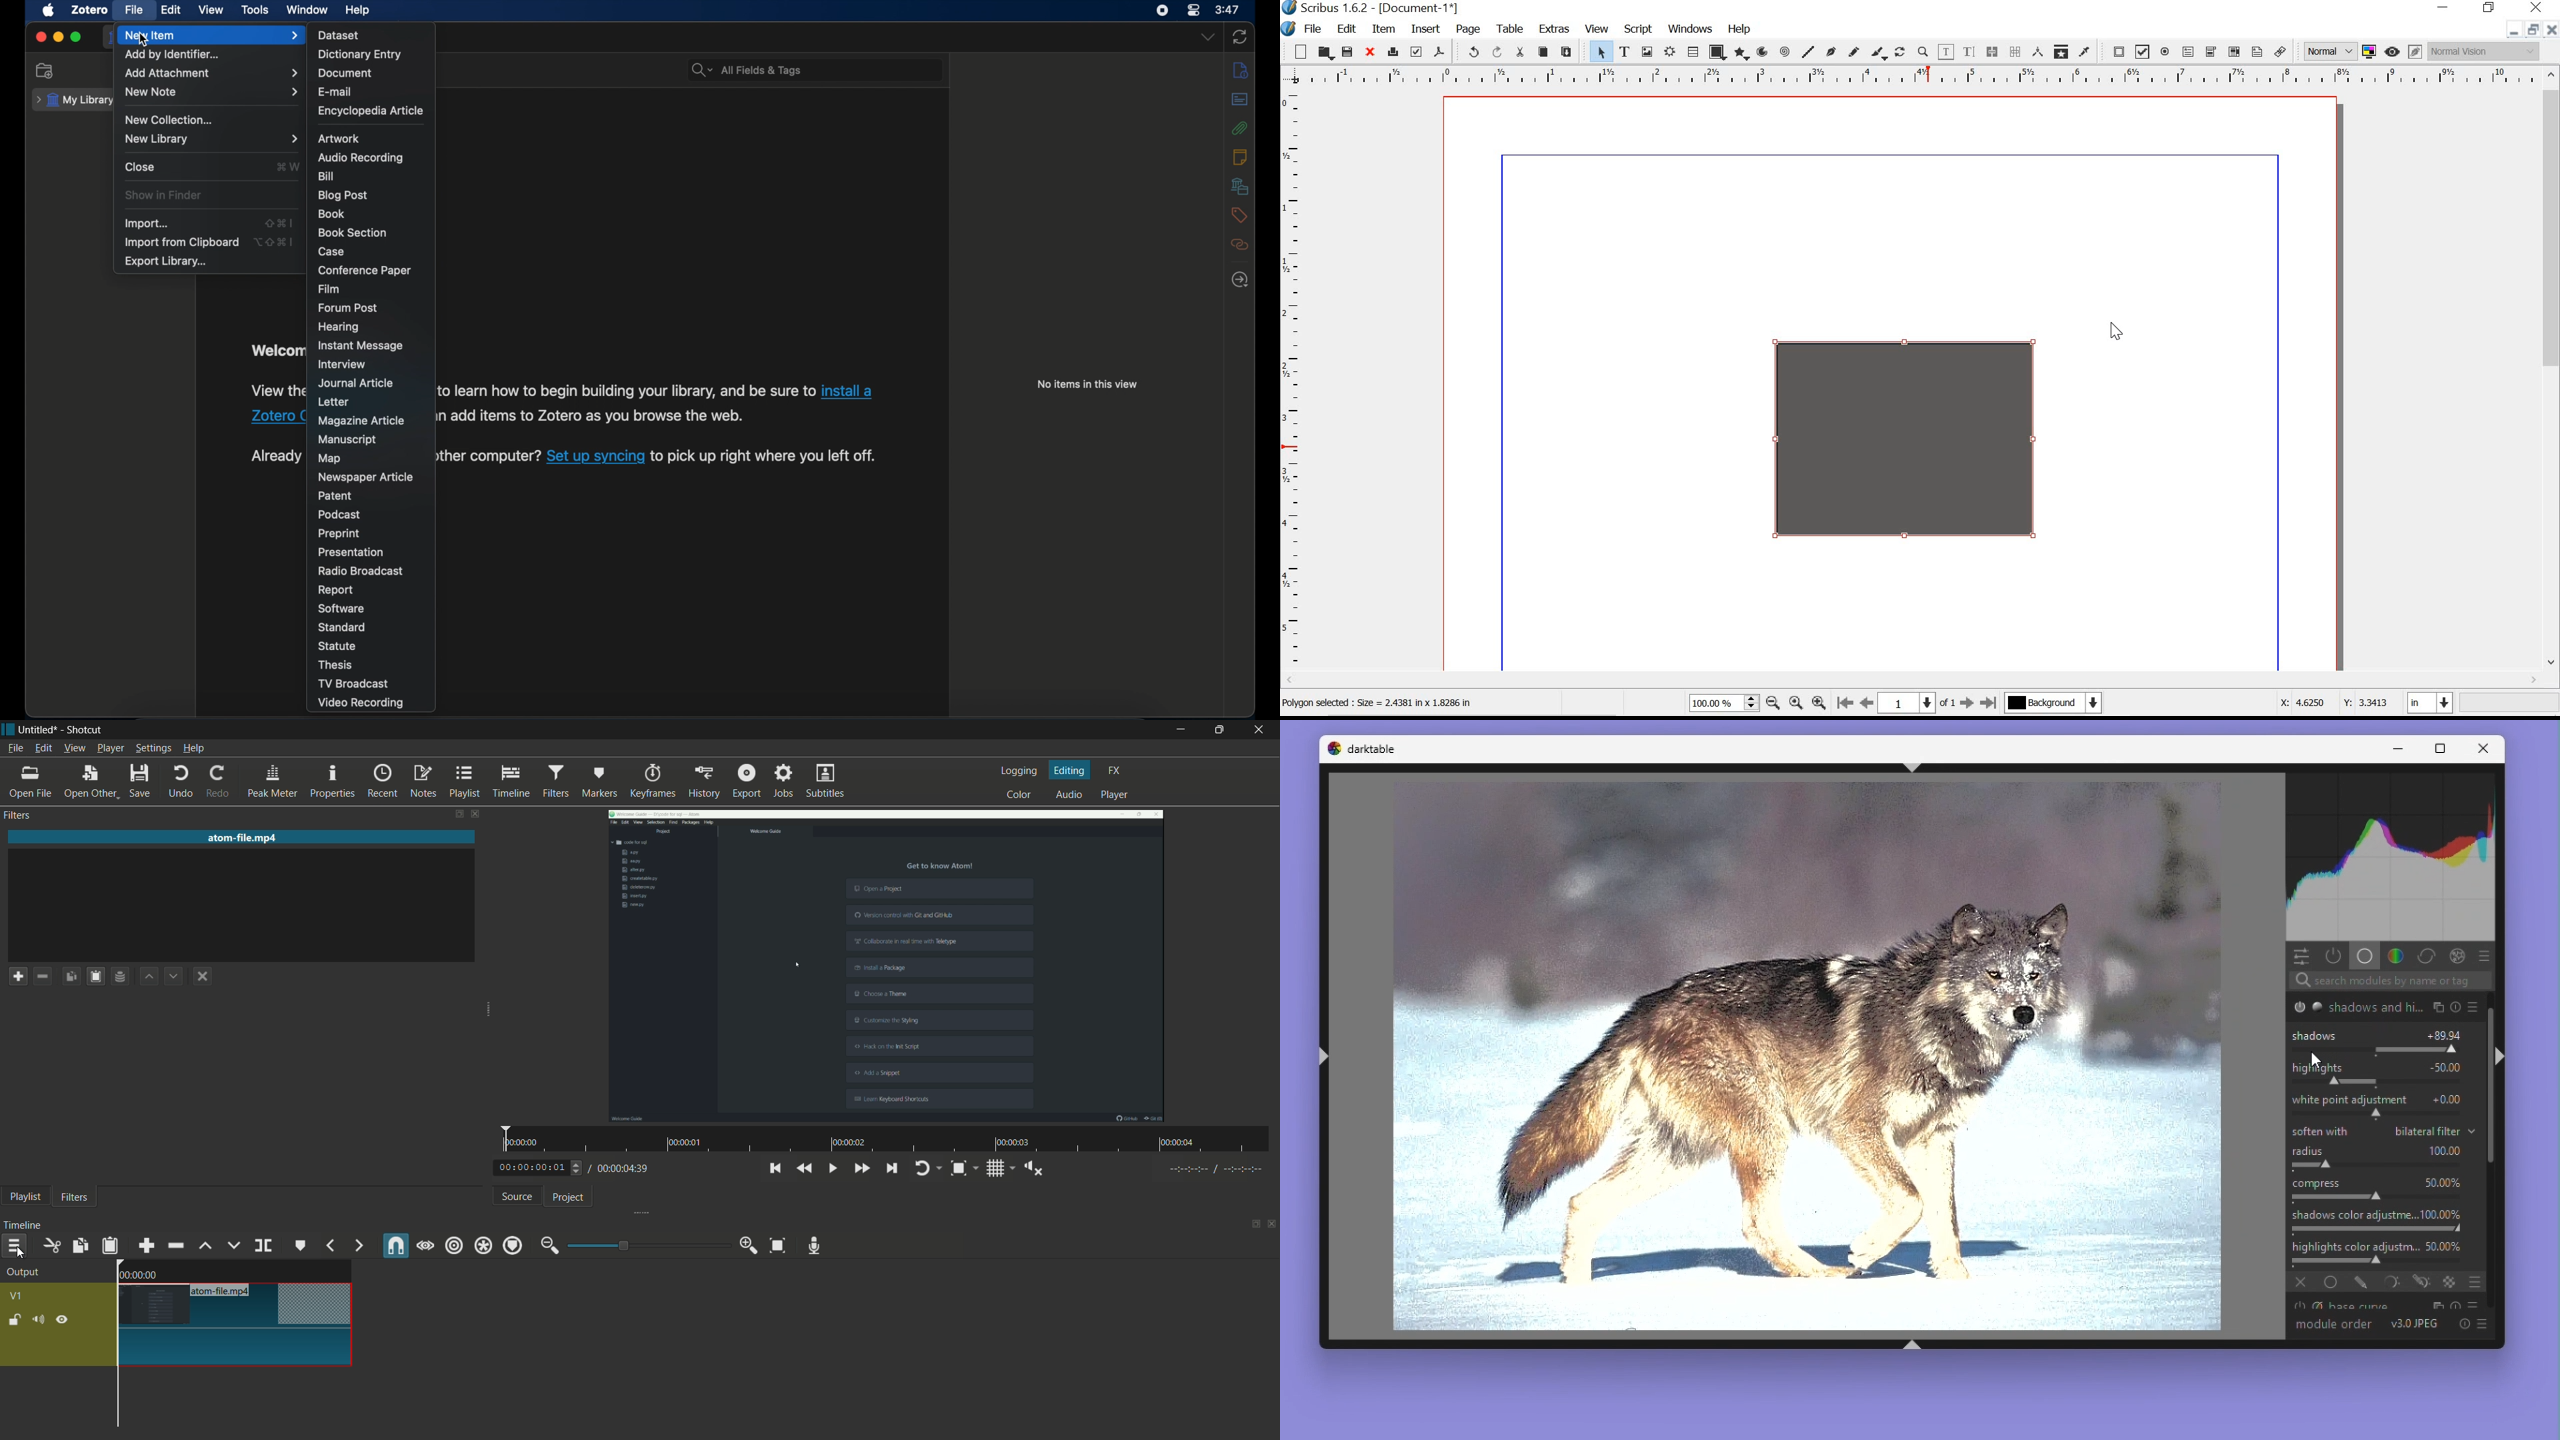 The width and height of the screenshot is (2576, 1456). I want to click on arc, so click(1763, 52).